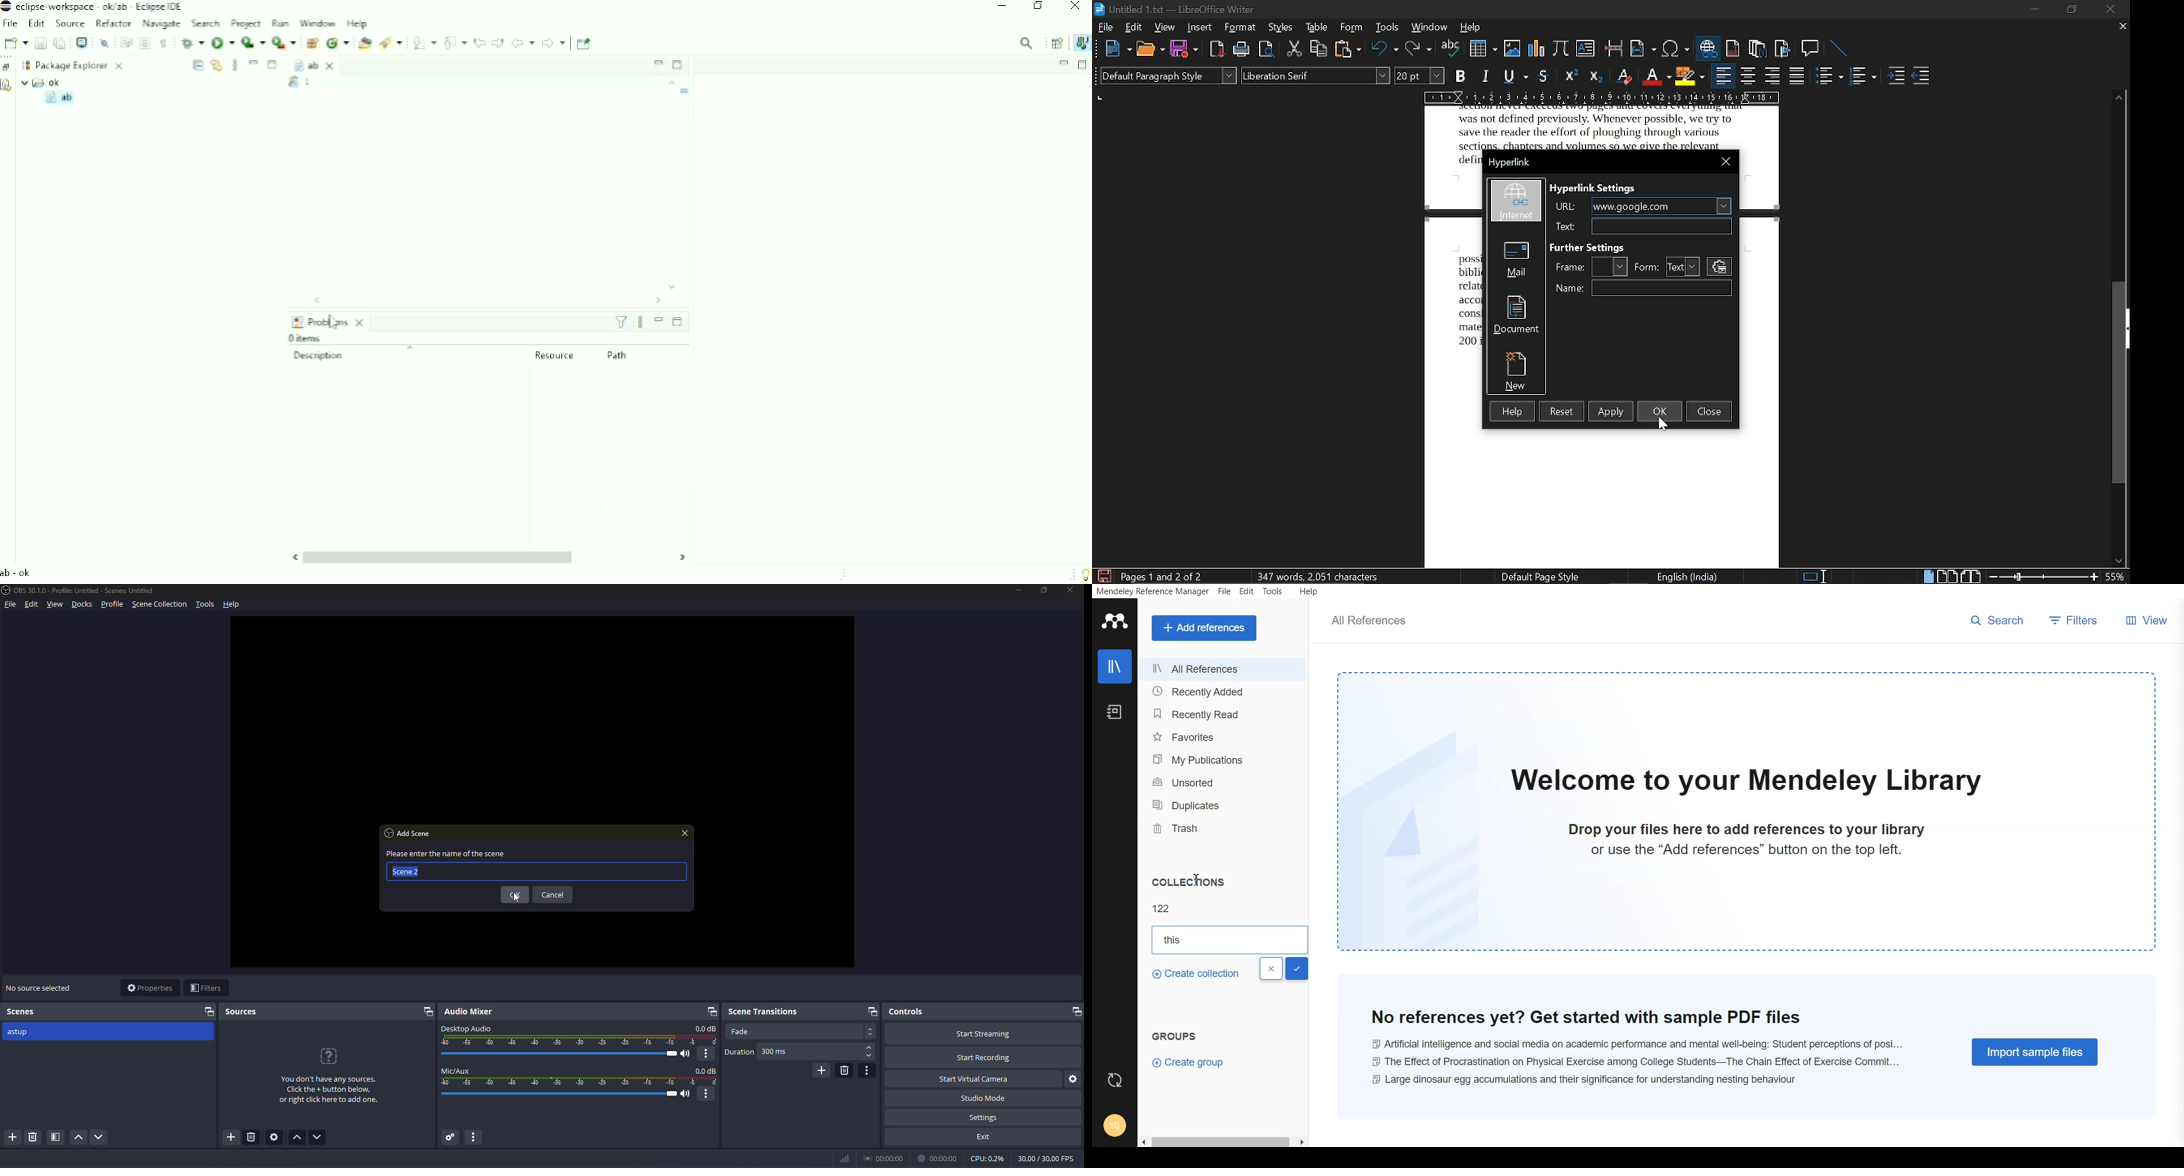  Describe the element at coordinates (465, 1029) in the screenshot. I see `desktop audio` at that location.